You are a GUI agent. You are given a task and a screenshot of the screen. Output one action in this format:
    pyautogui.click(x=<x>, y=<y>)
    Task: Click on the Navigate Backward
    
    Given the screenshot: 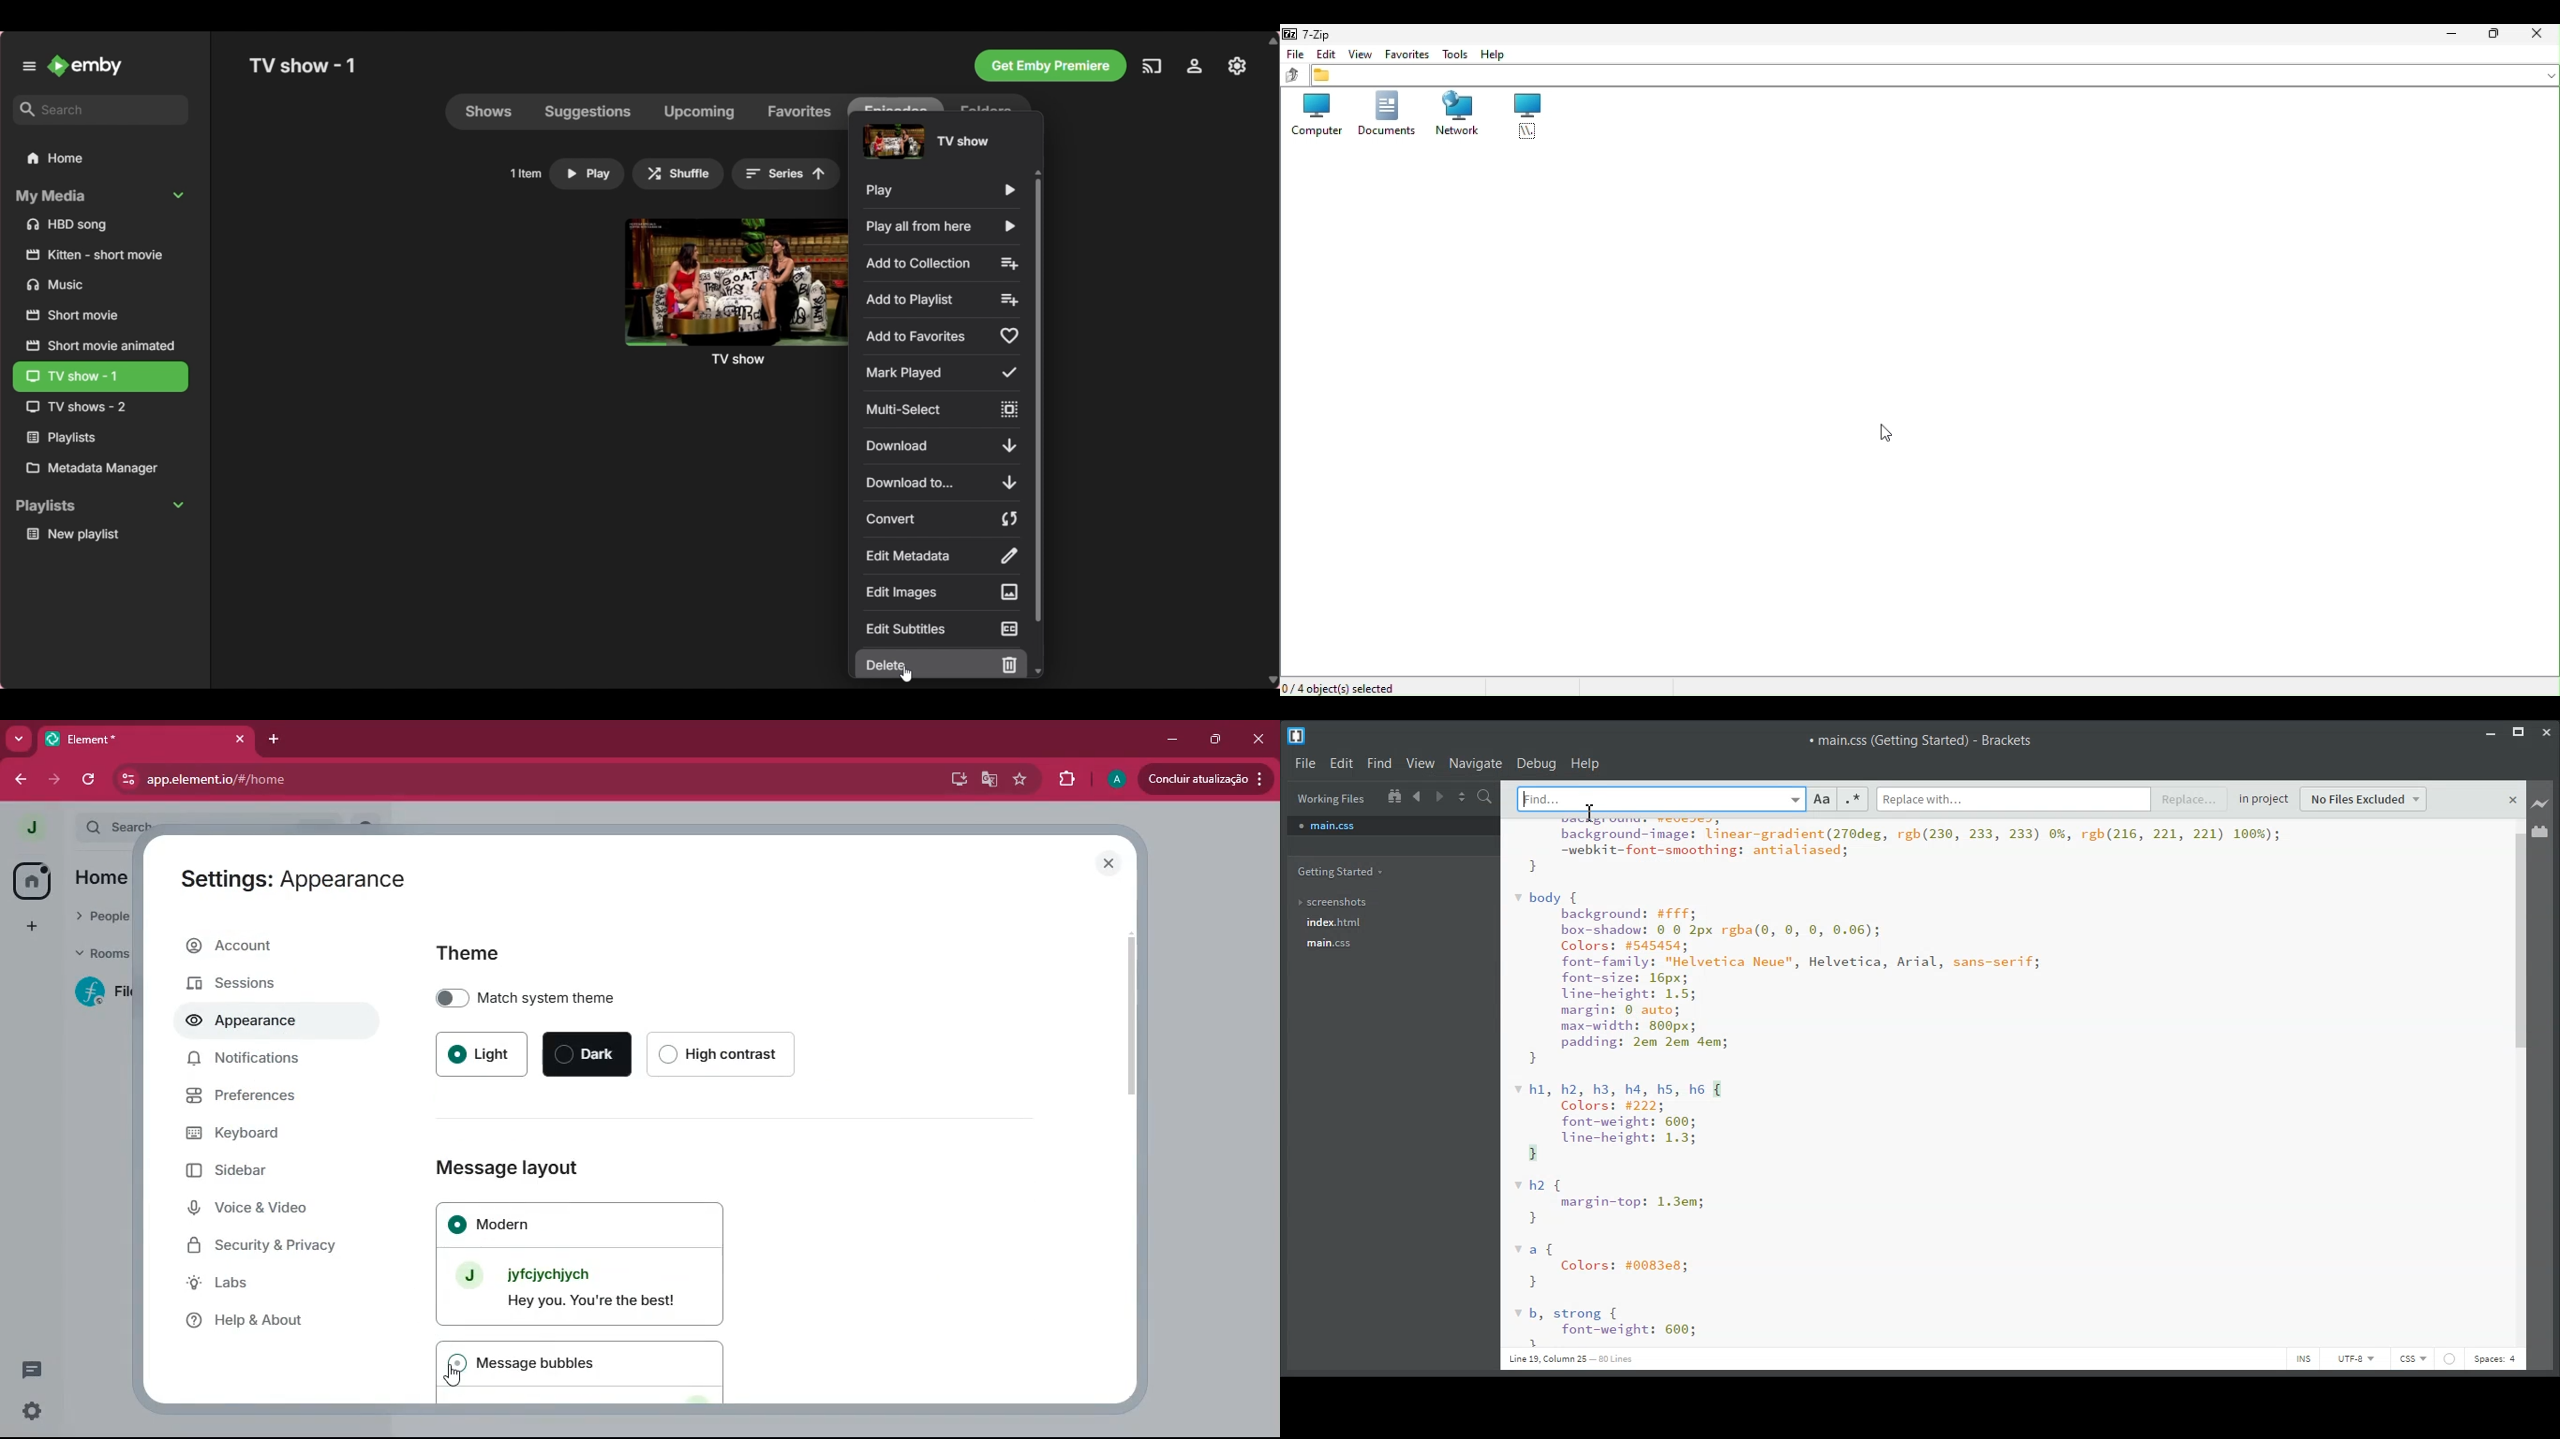 What is the action you would take?
    pyautogui.click(x=1419, y=796)
    